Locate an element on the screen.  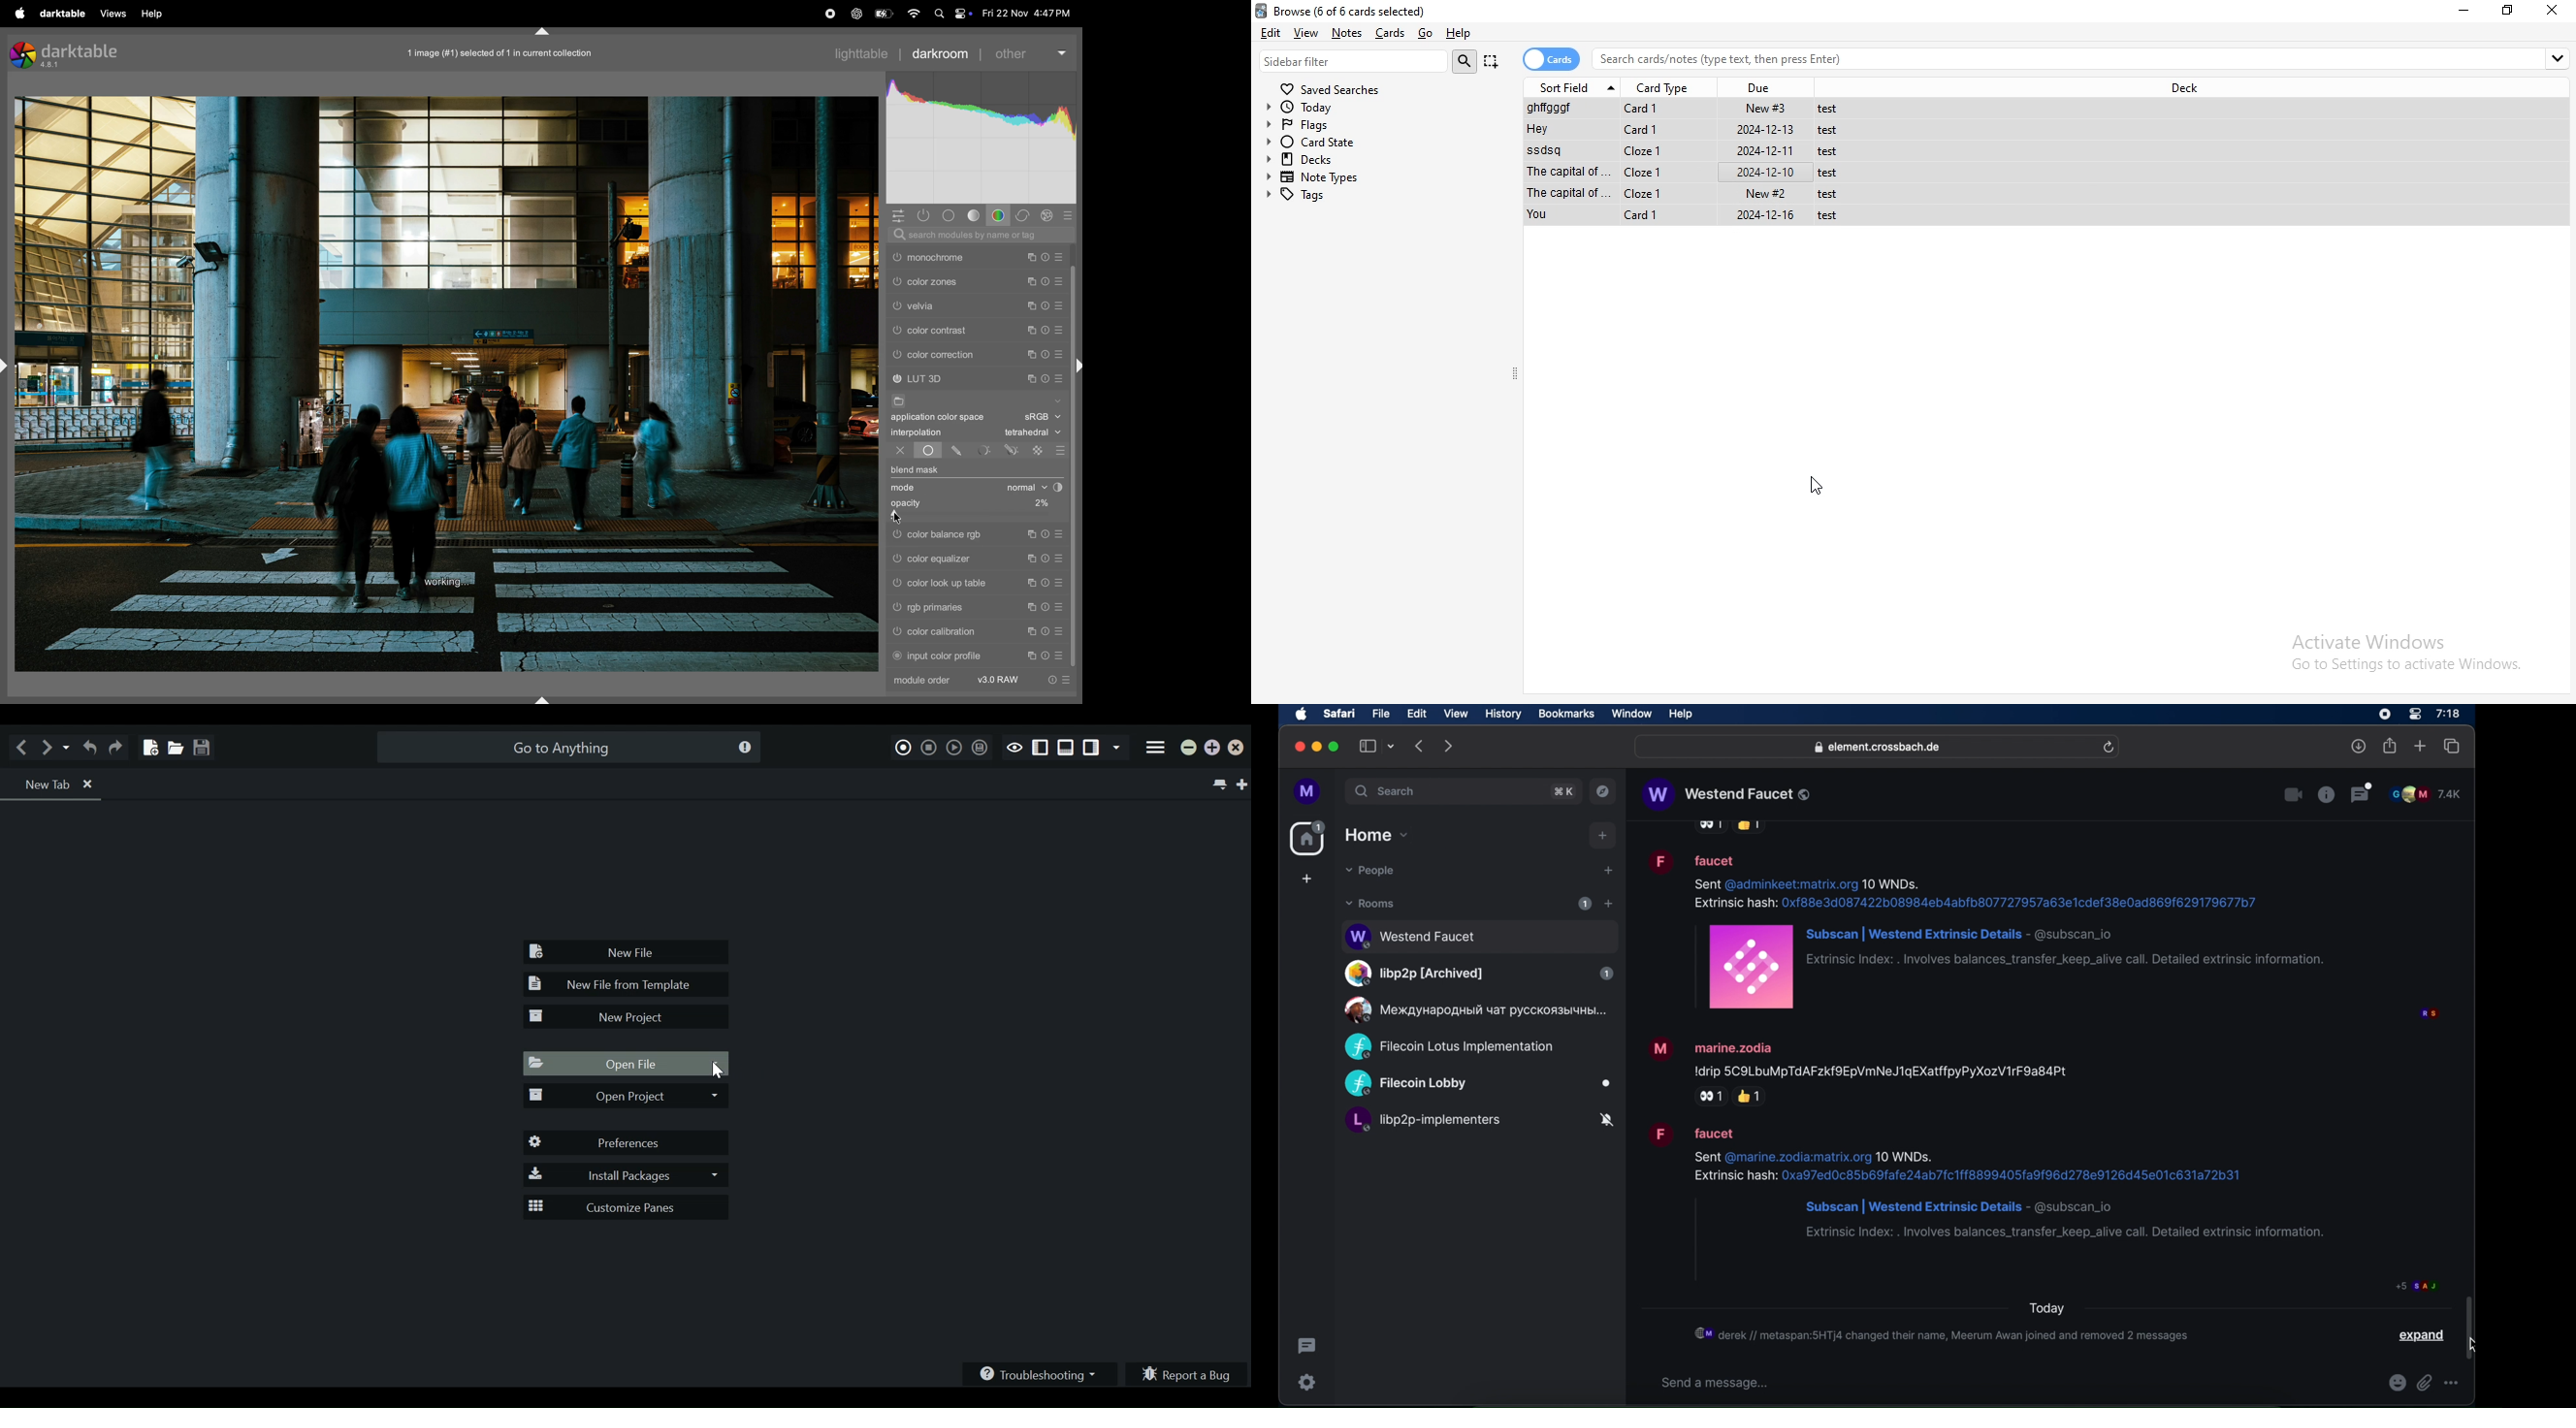
due is located at coordinates (1765, 85).